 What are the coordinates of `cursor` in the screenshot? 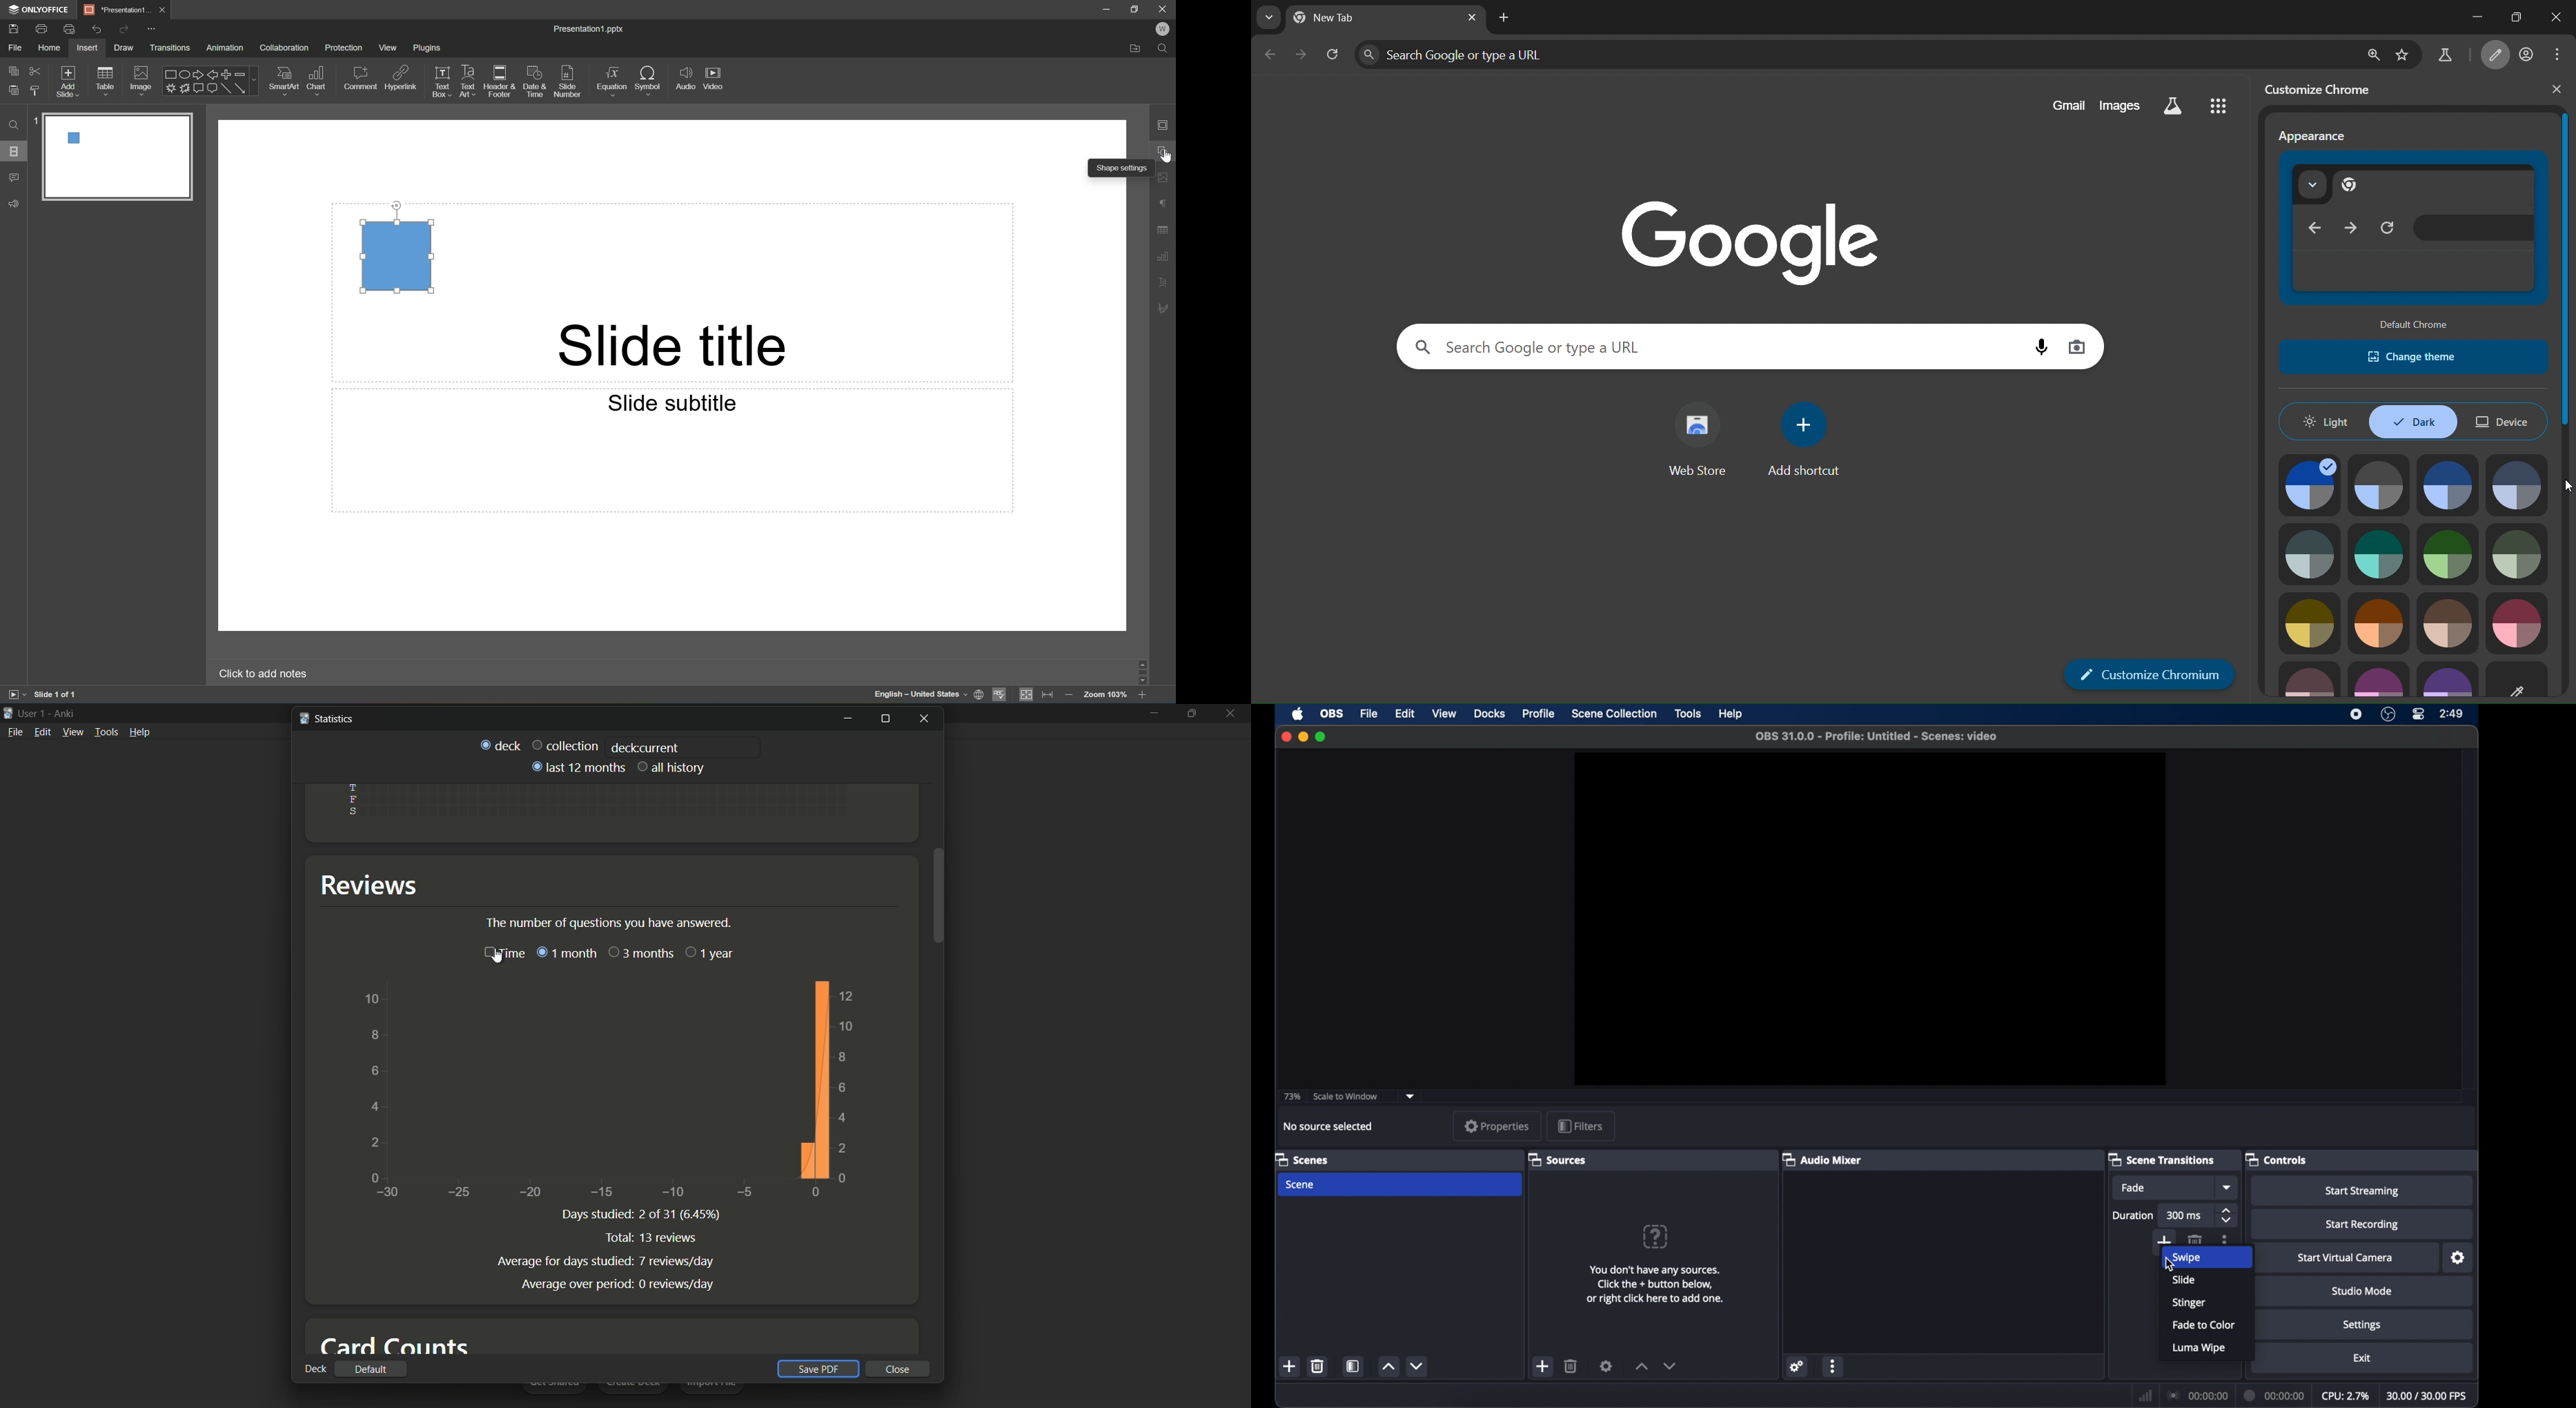 It's located at (499, 961).